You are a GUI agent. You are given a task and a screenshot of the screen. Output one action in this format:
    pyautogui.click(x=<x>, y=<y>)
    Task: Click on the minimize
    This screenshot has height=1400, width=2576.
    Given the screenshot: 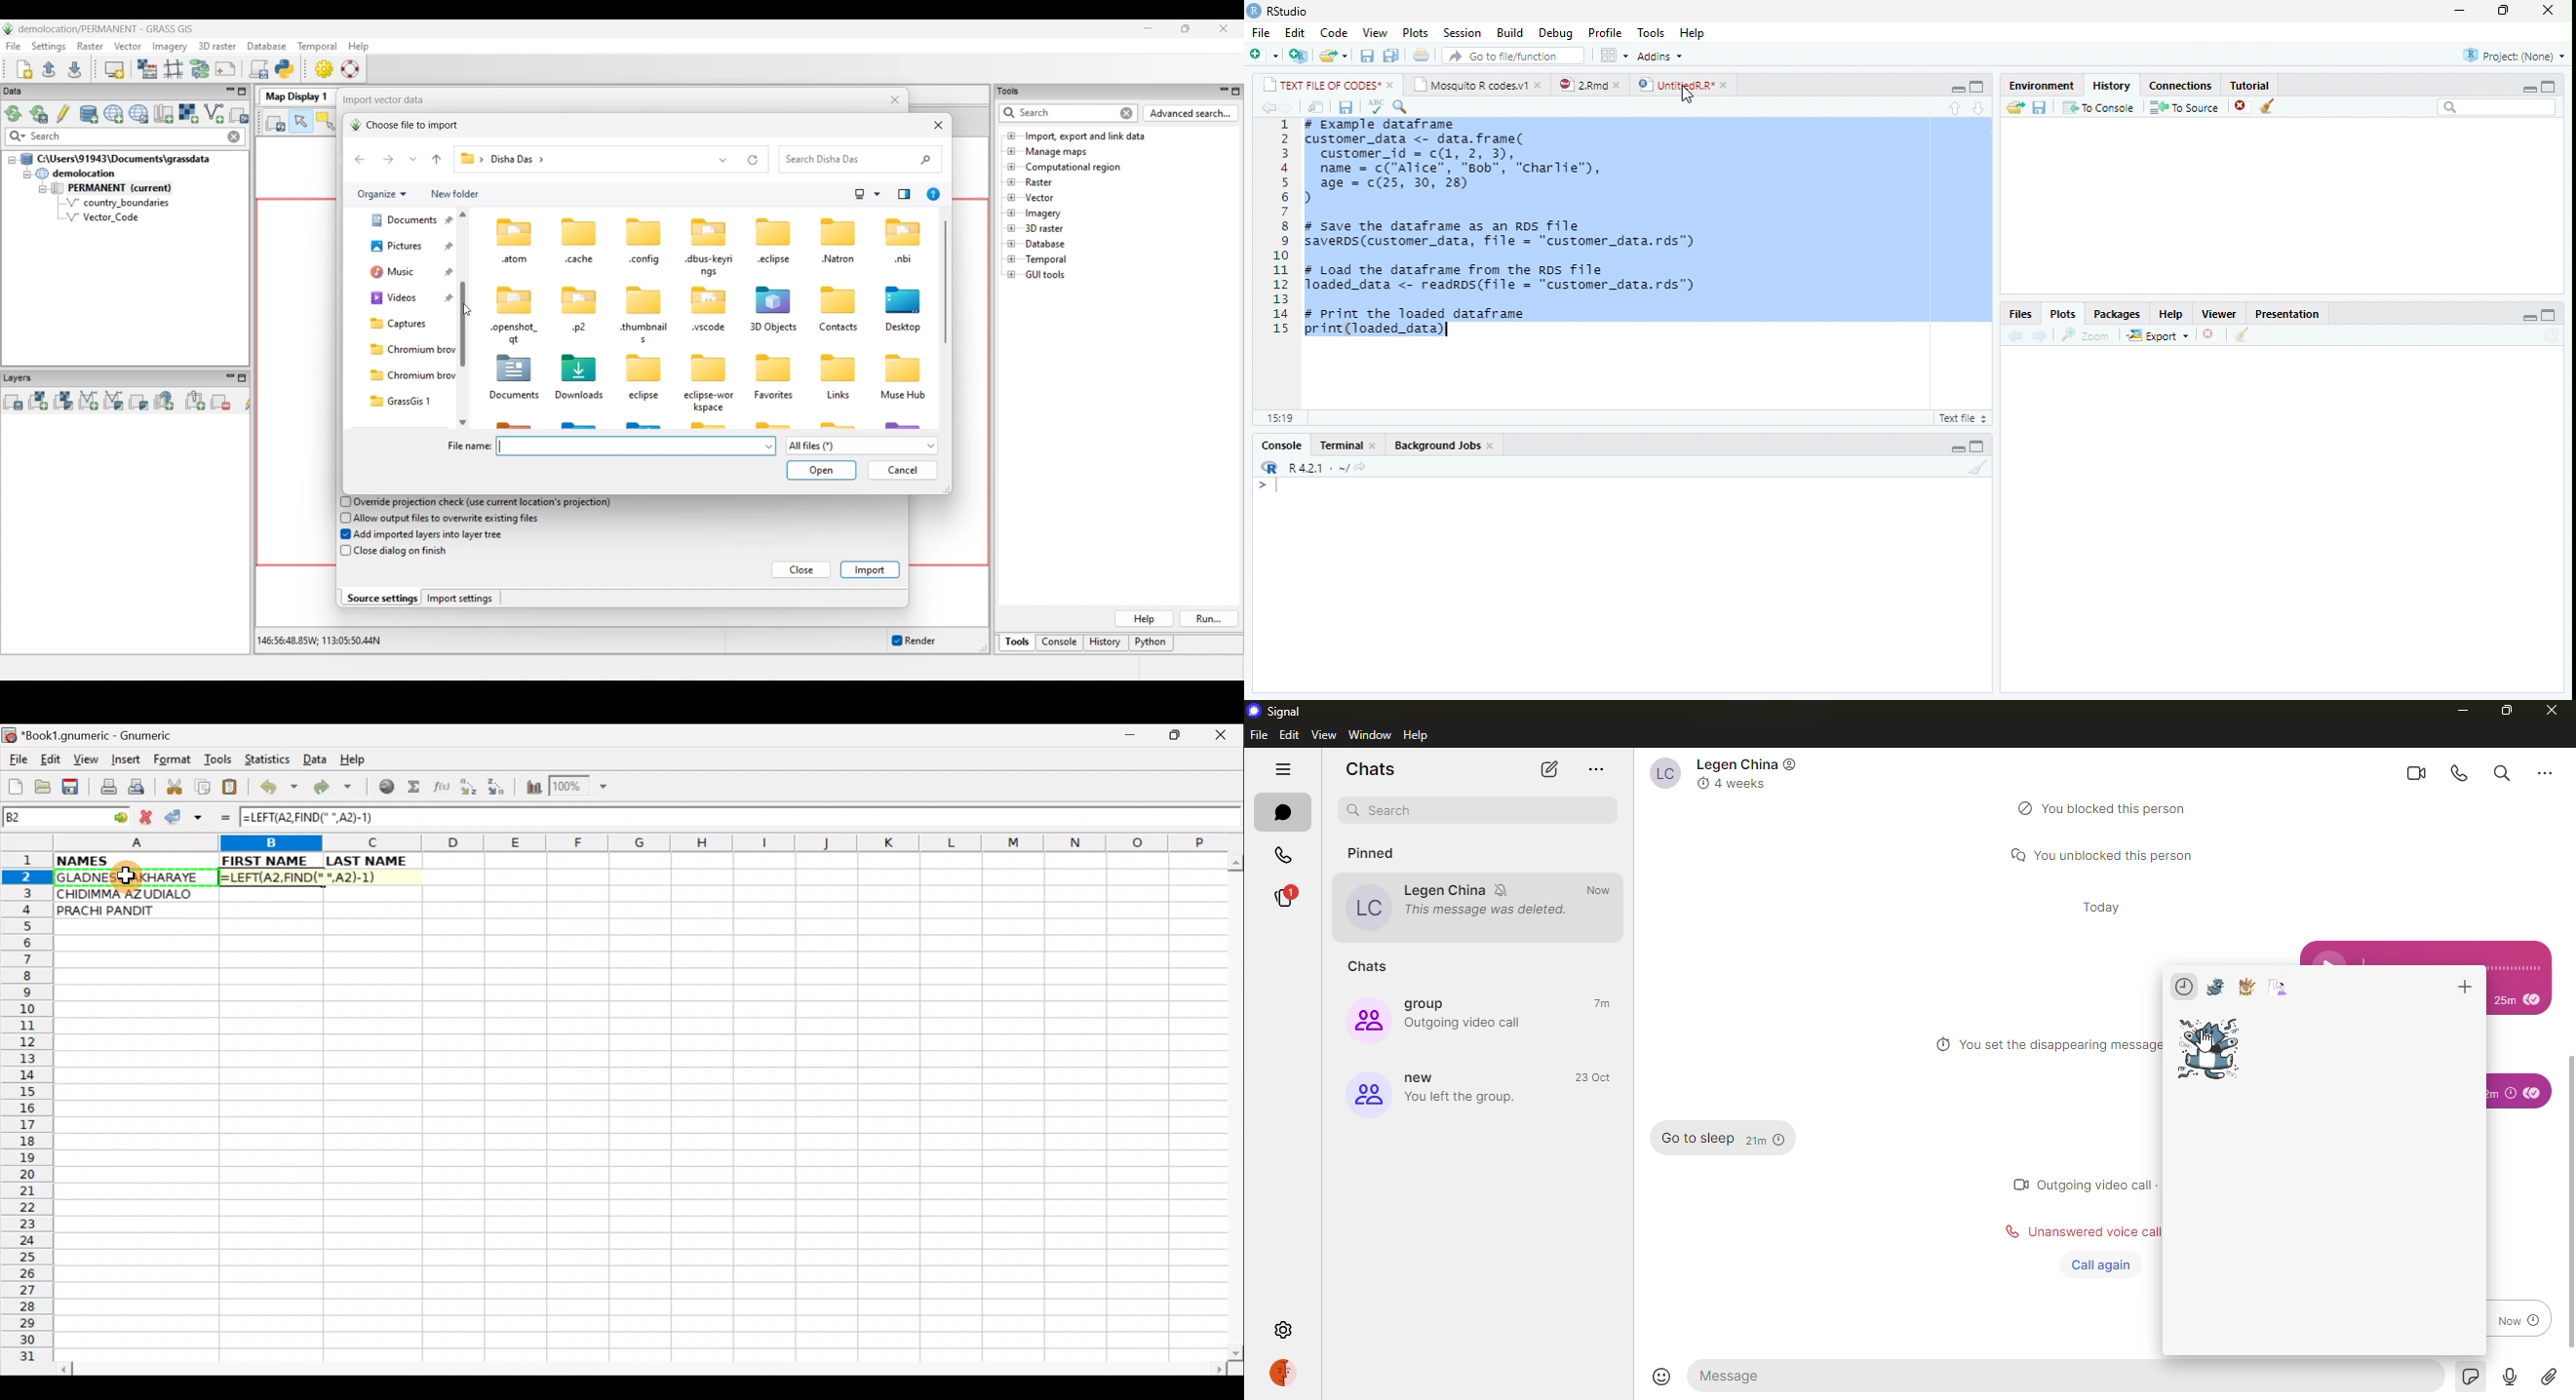 What is the action you would take?
    pyautogui.click(x=1958, y=449)
    